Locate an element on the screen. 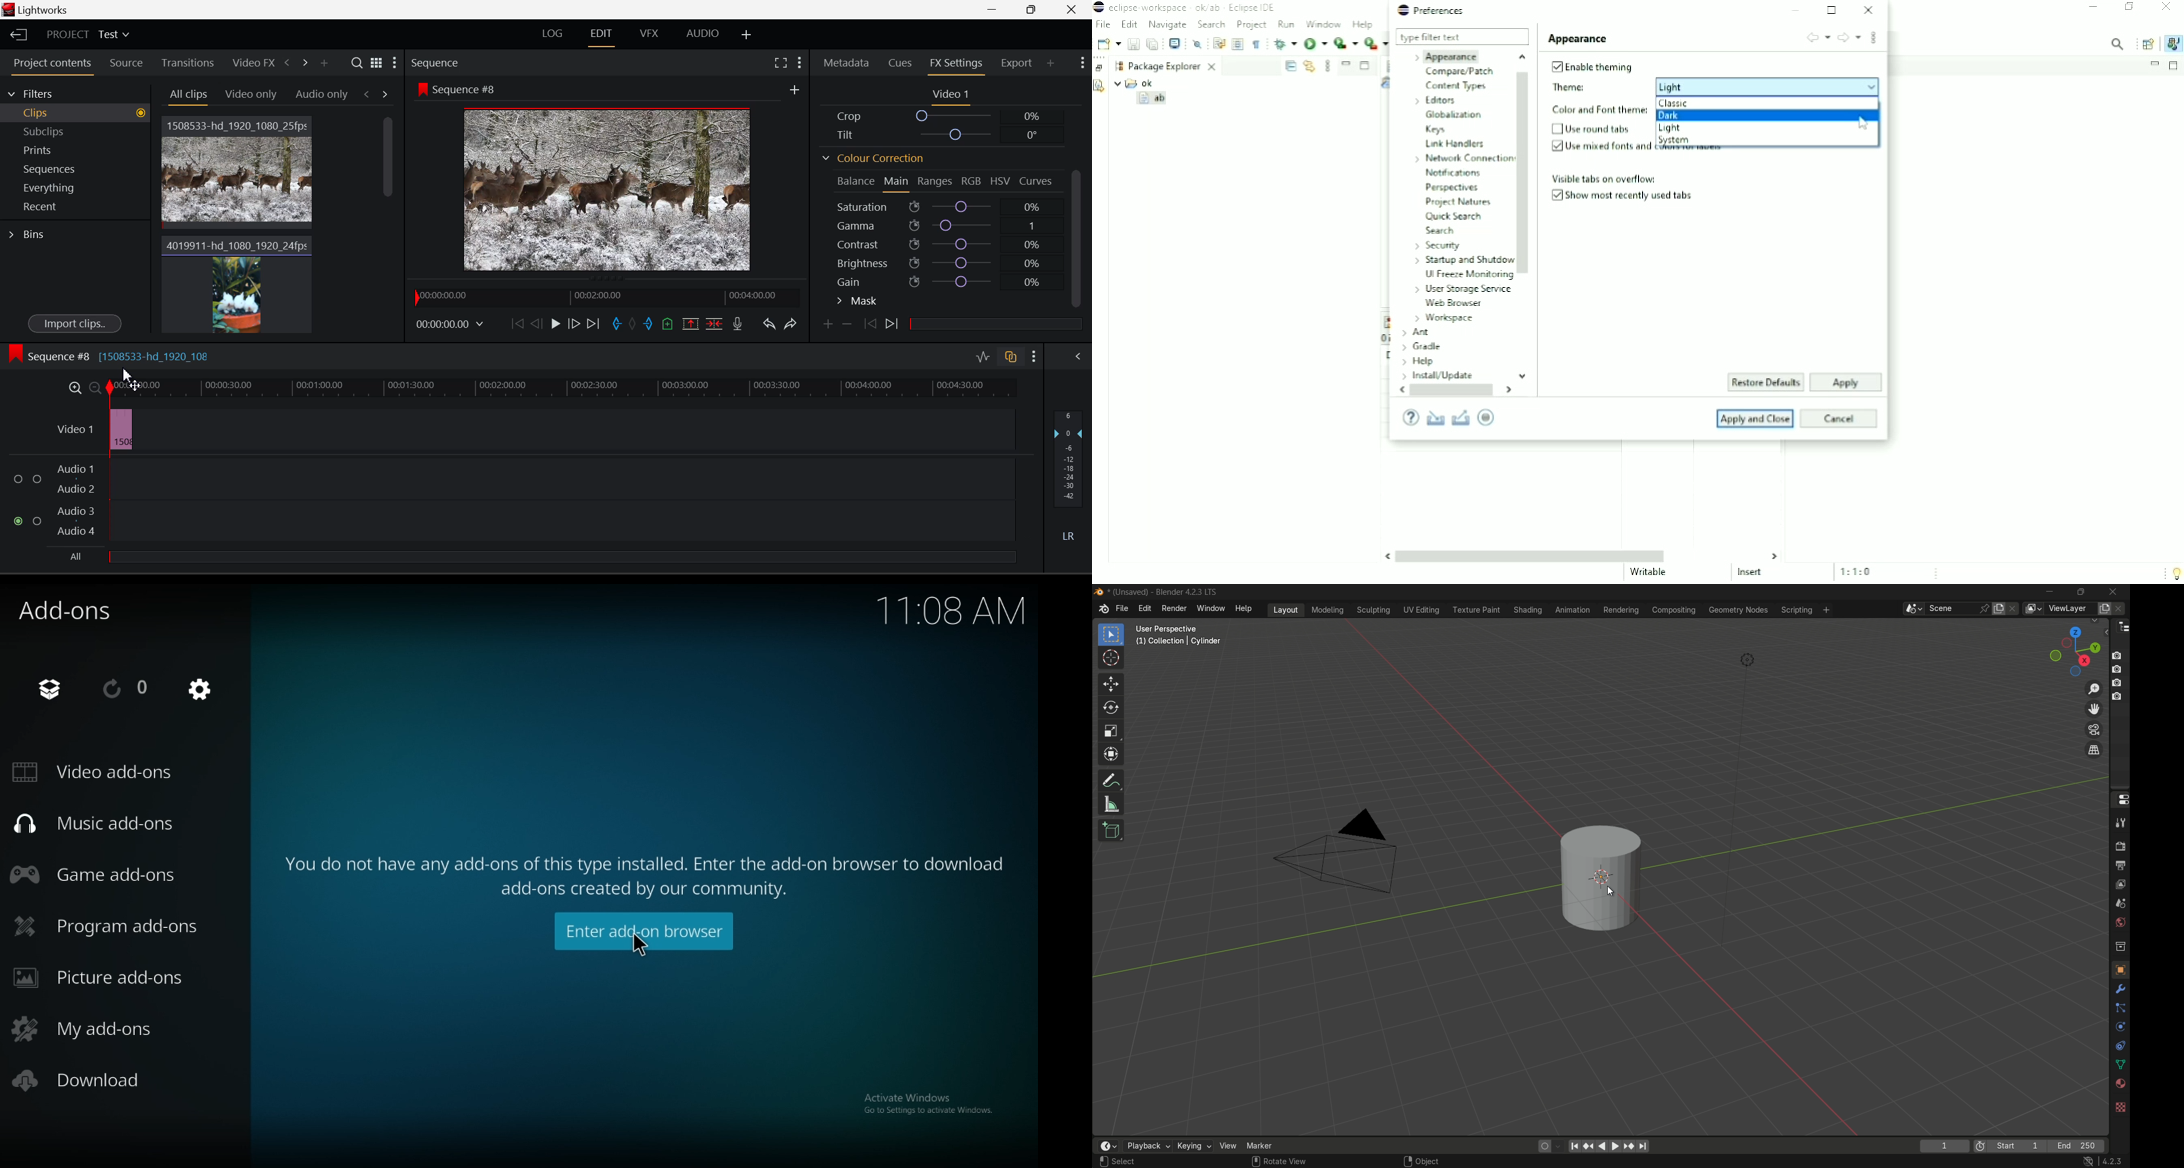  Audio Input Field is located at coordinates (560, 522).